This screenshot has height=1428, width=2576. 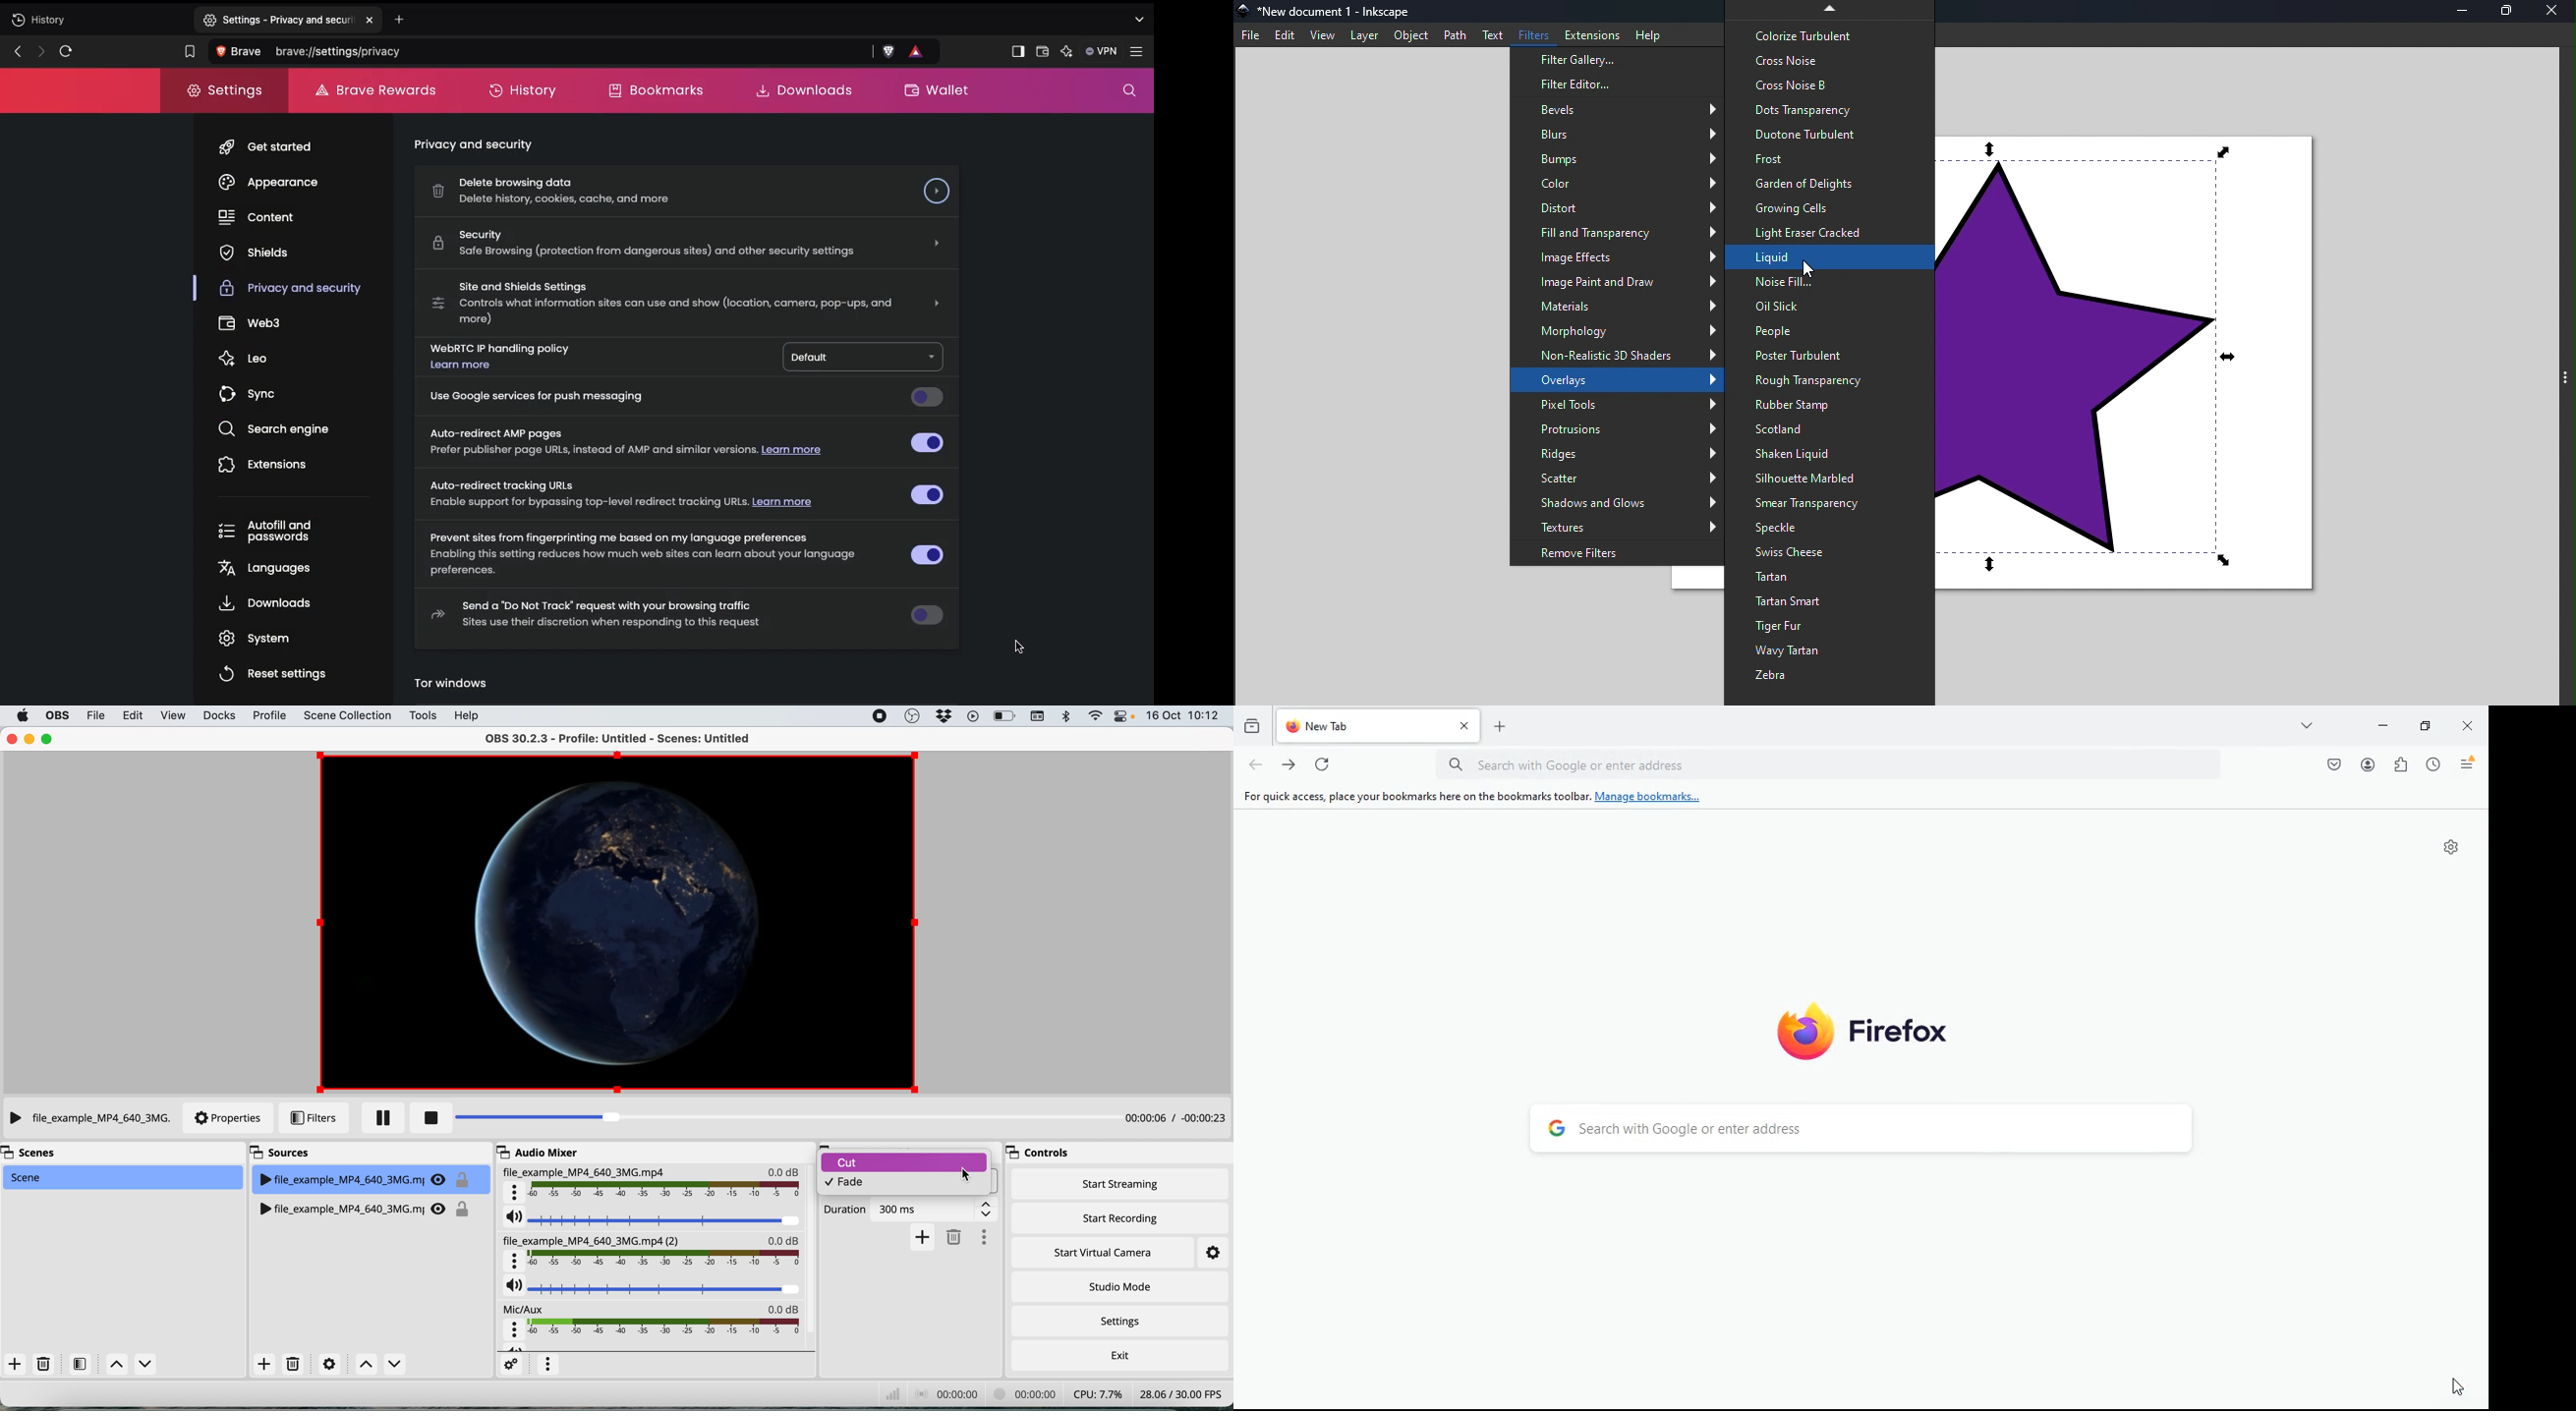 What do you see at coordinates (545, 1365) in the screenshot?
I see `more options` at bounding box center [545, 1365].